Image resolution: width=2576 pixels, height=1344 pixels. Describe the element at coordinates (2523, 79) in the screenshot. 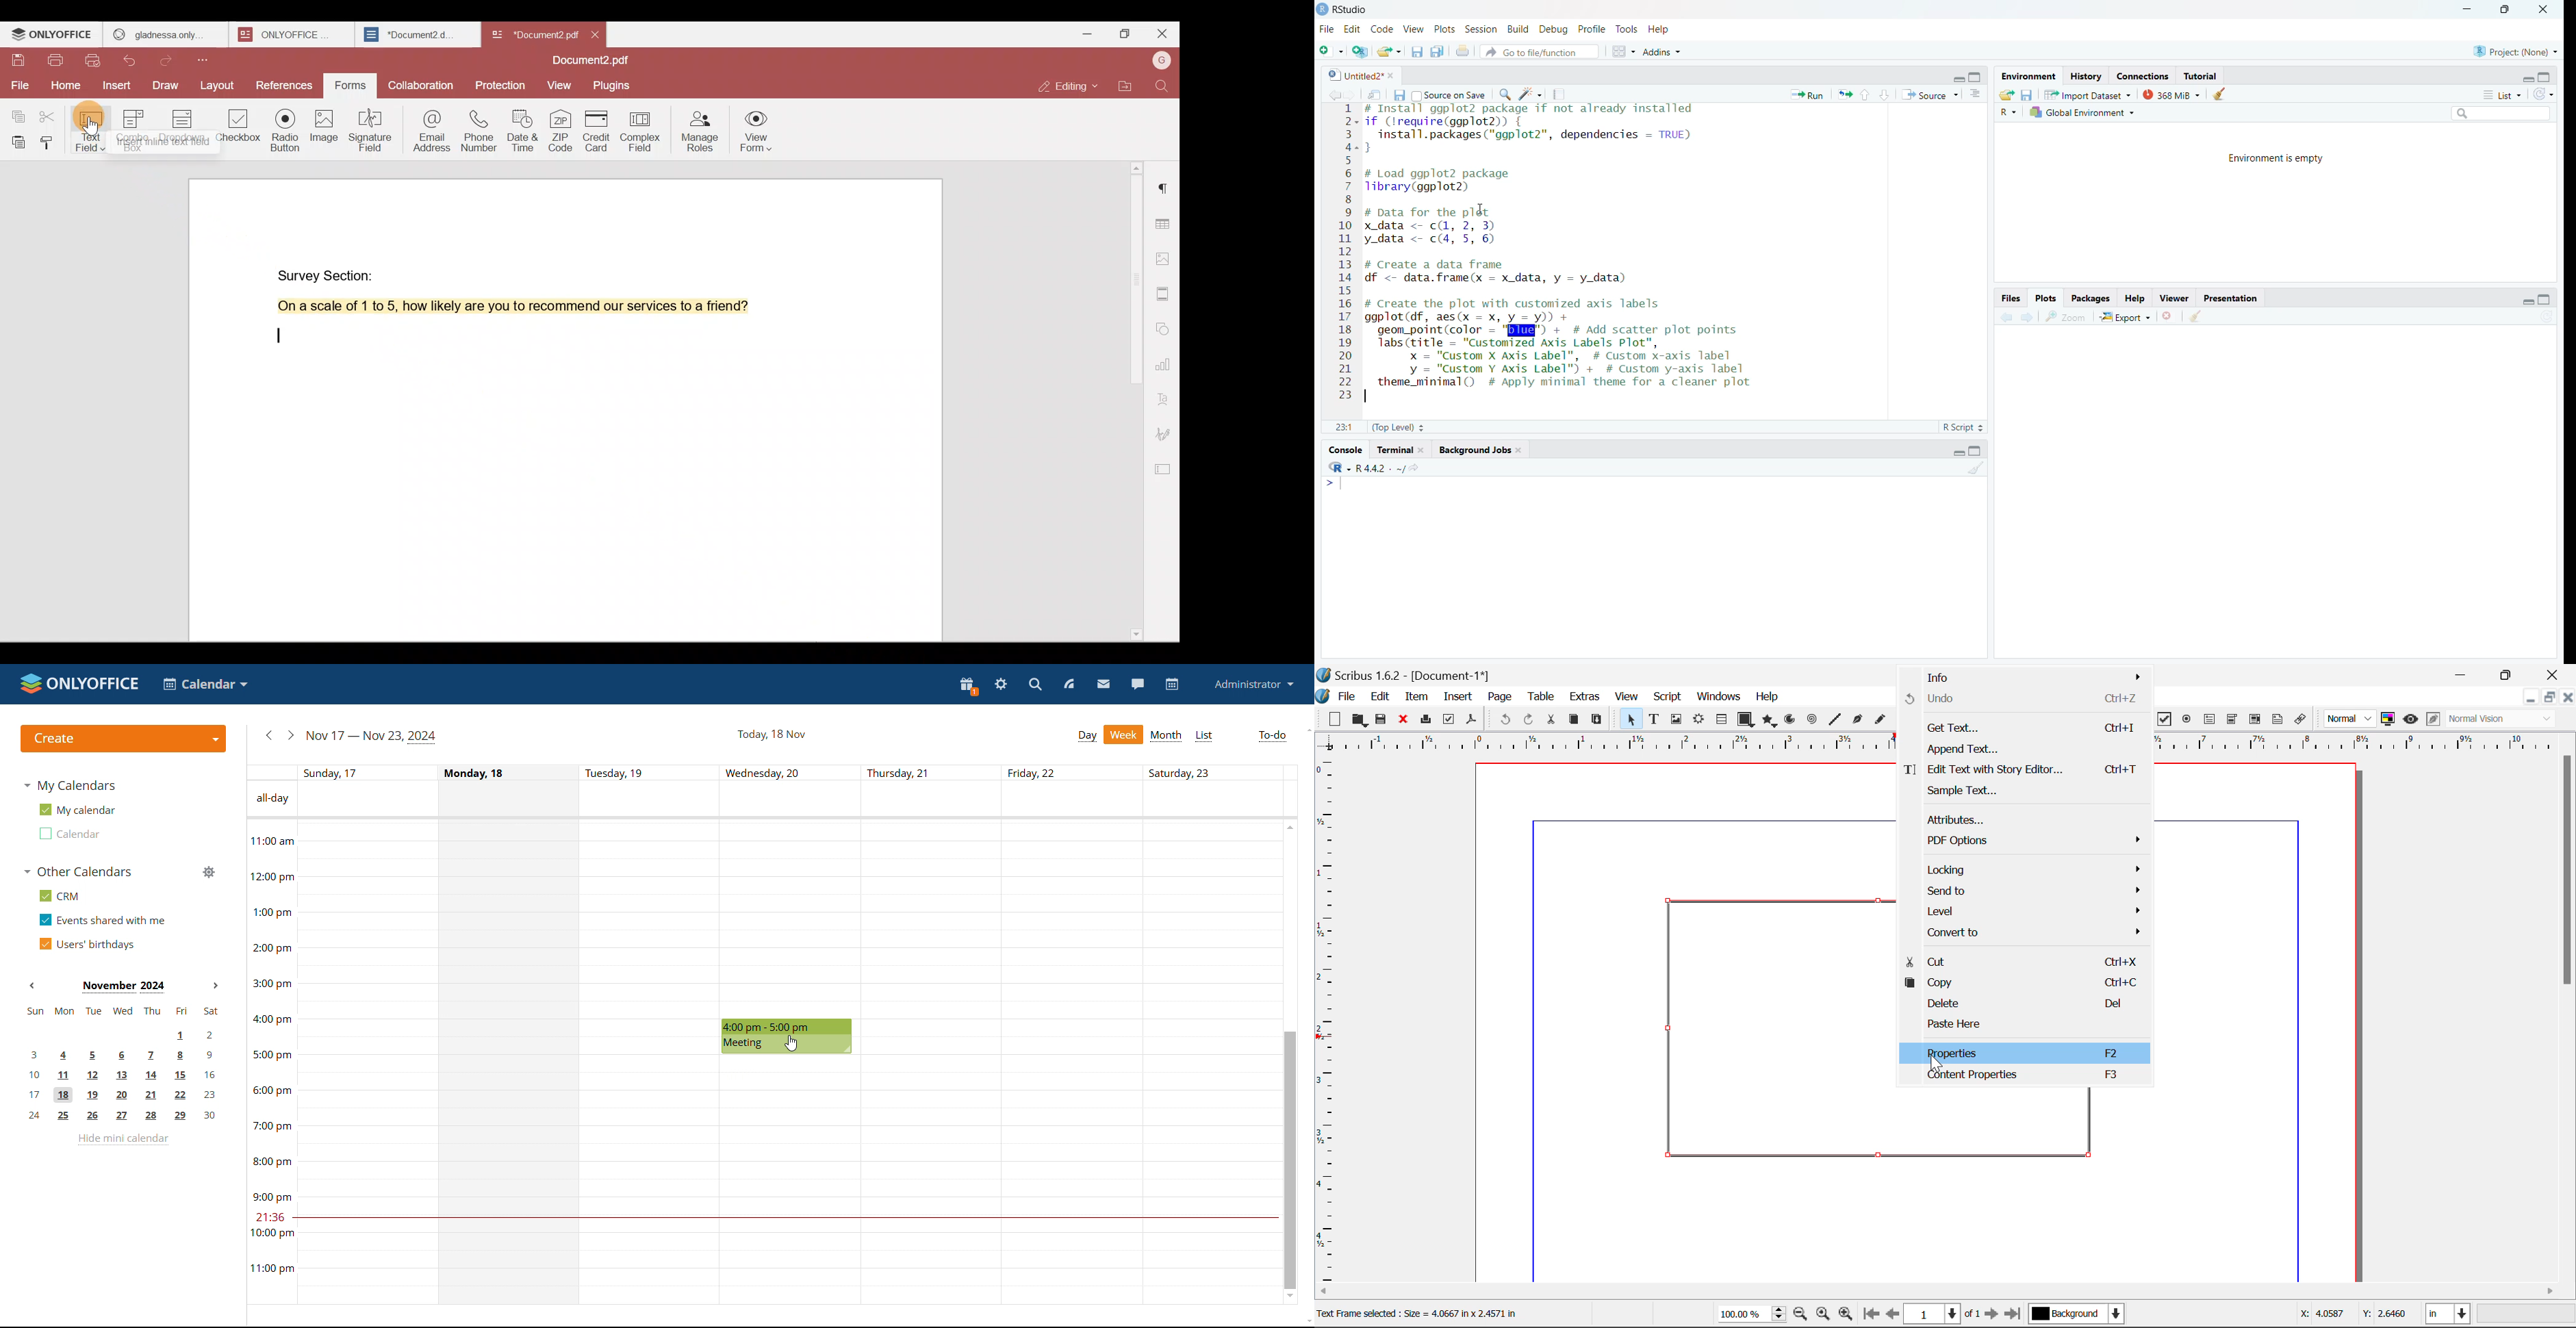

I see `minimise` at that location.